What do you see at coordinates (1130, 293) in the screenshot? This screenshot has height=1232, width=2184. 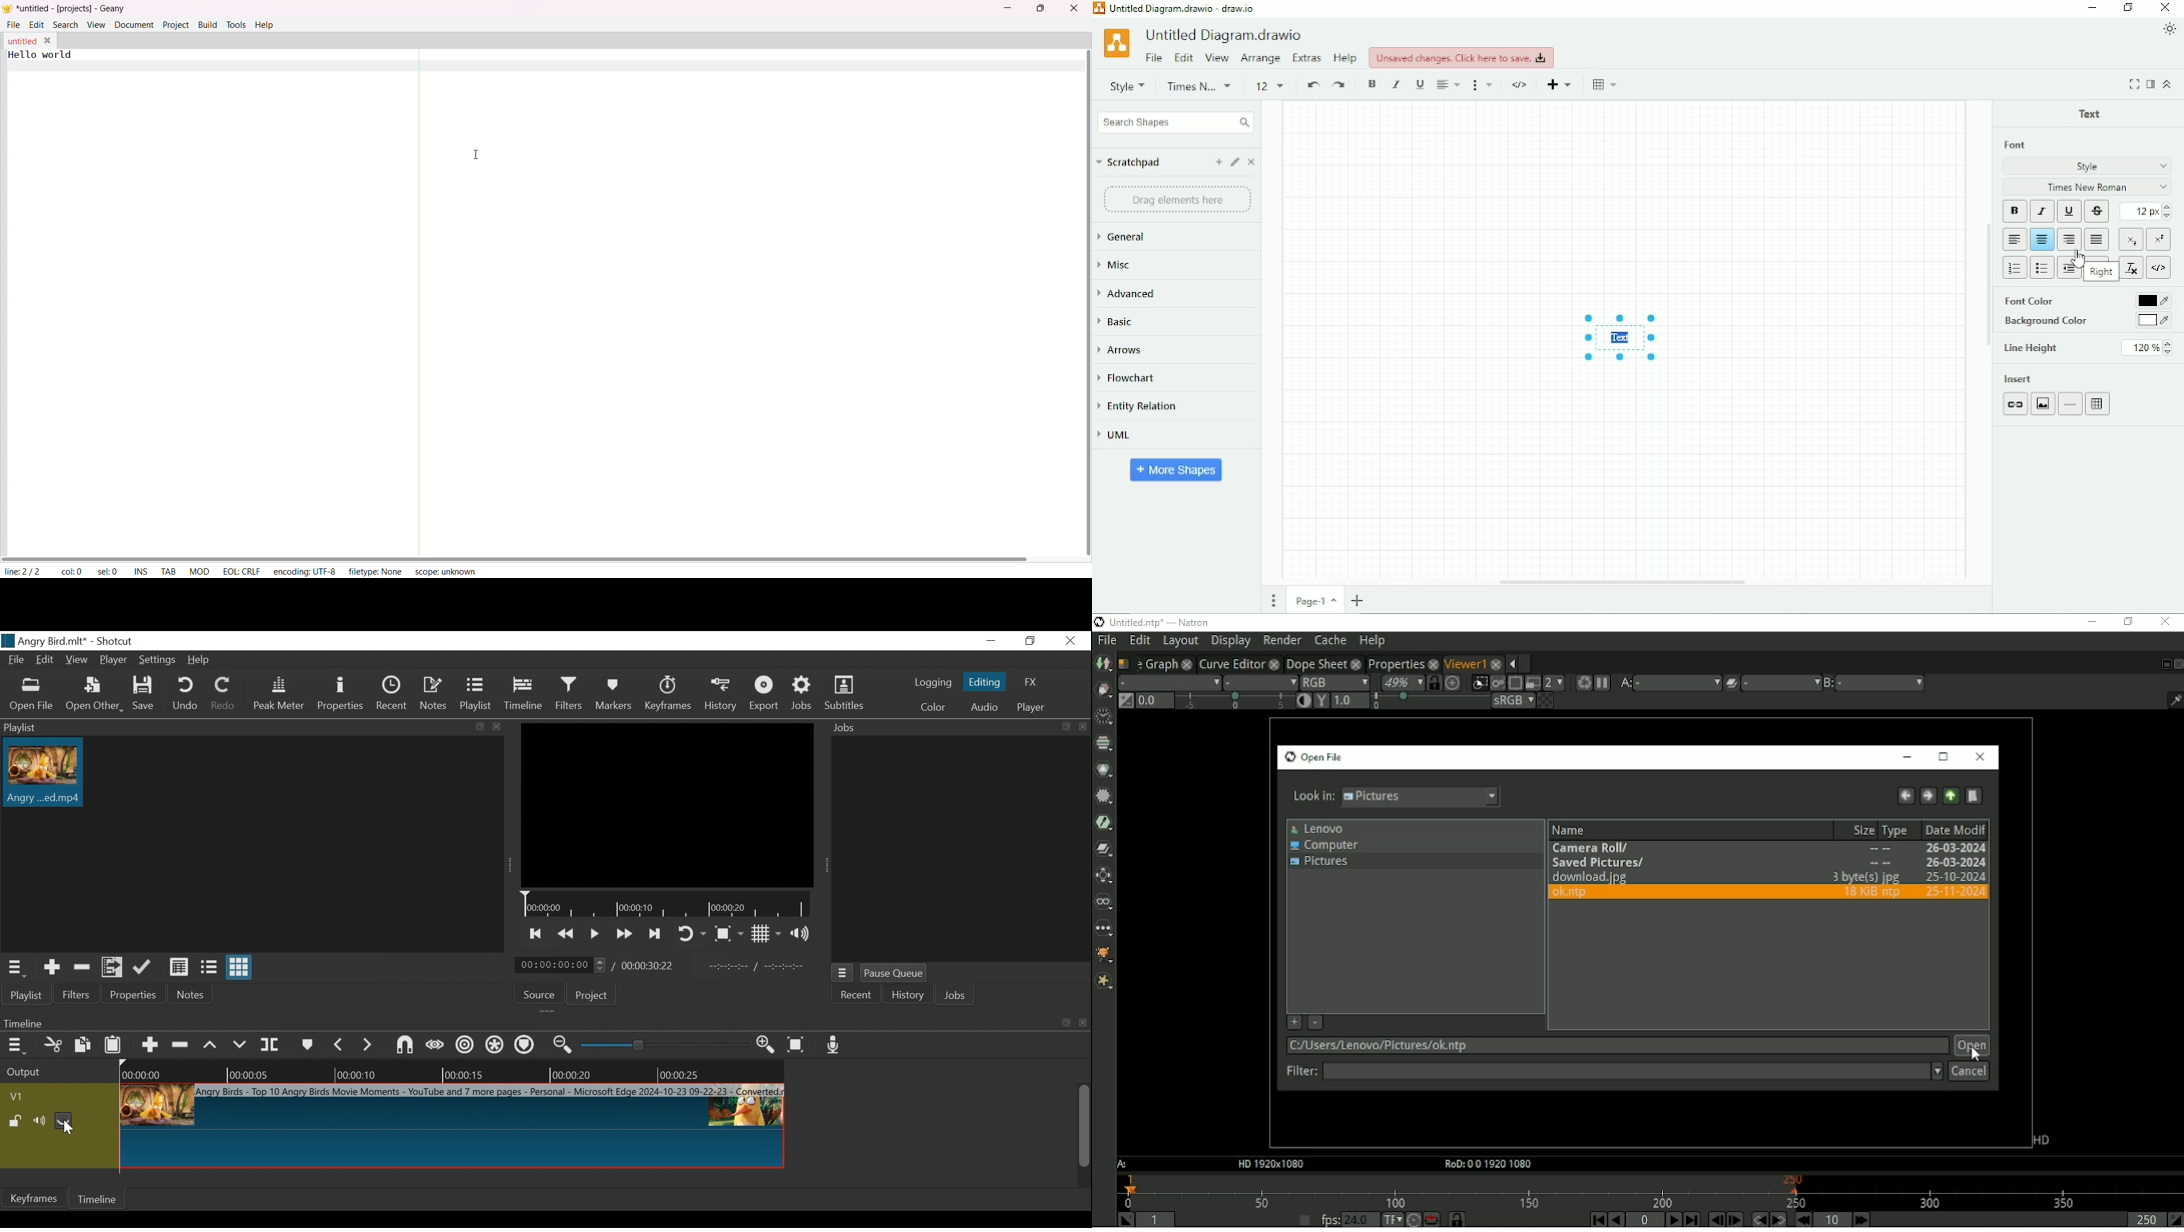 I see `Advanced` at bounding box center [1130, 293].